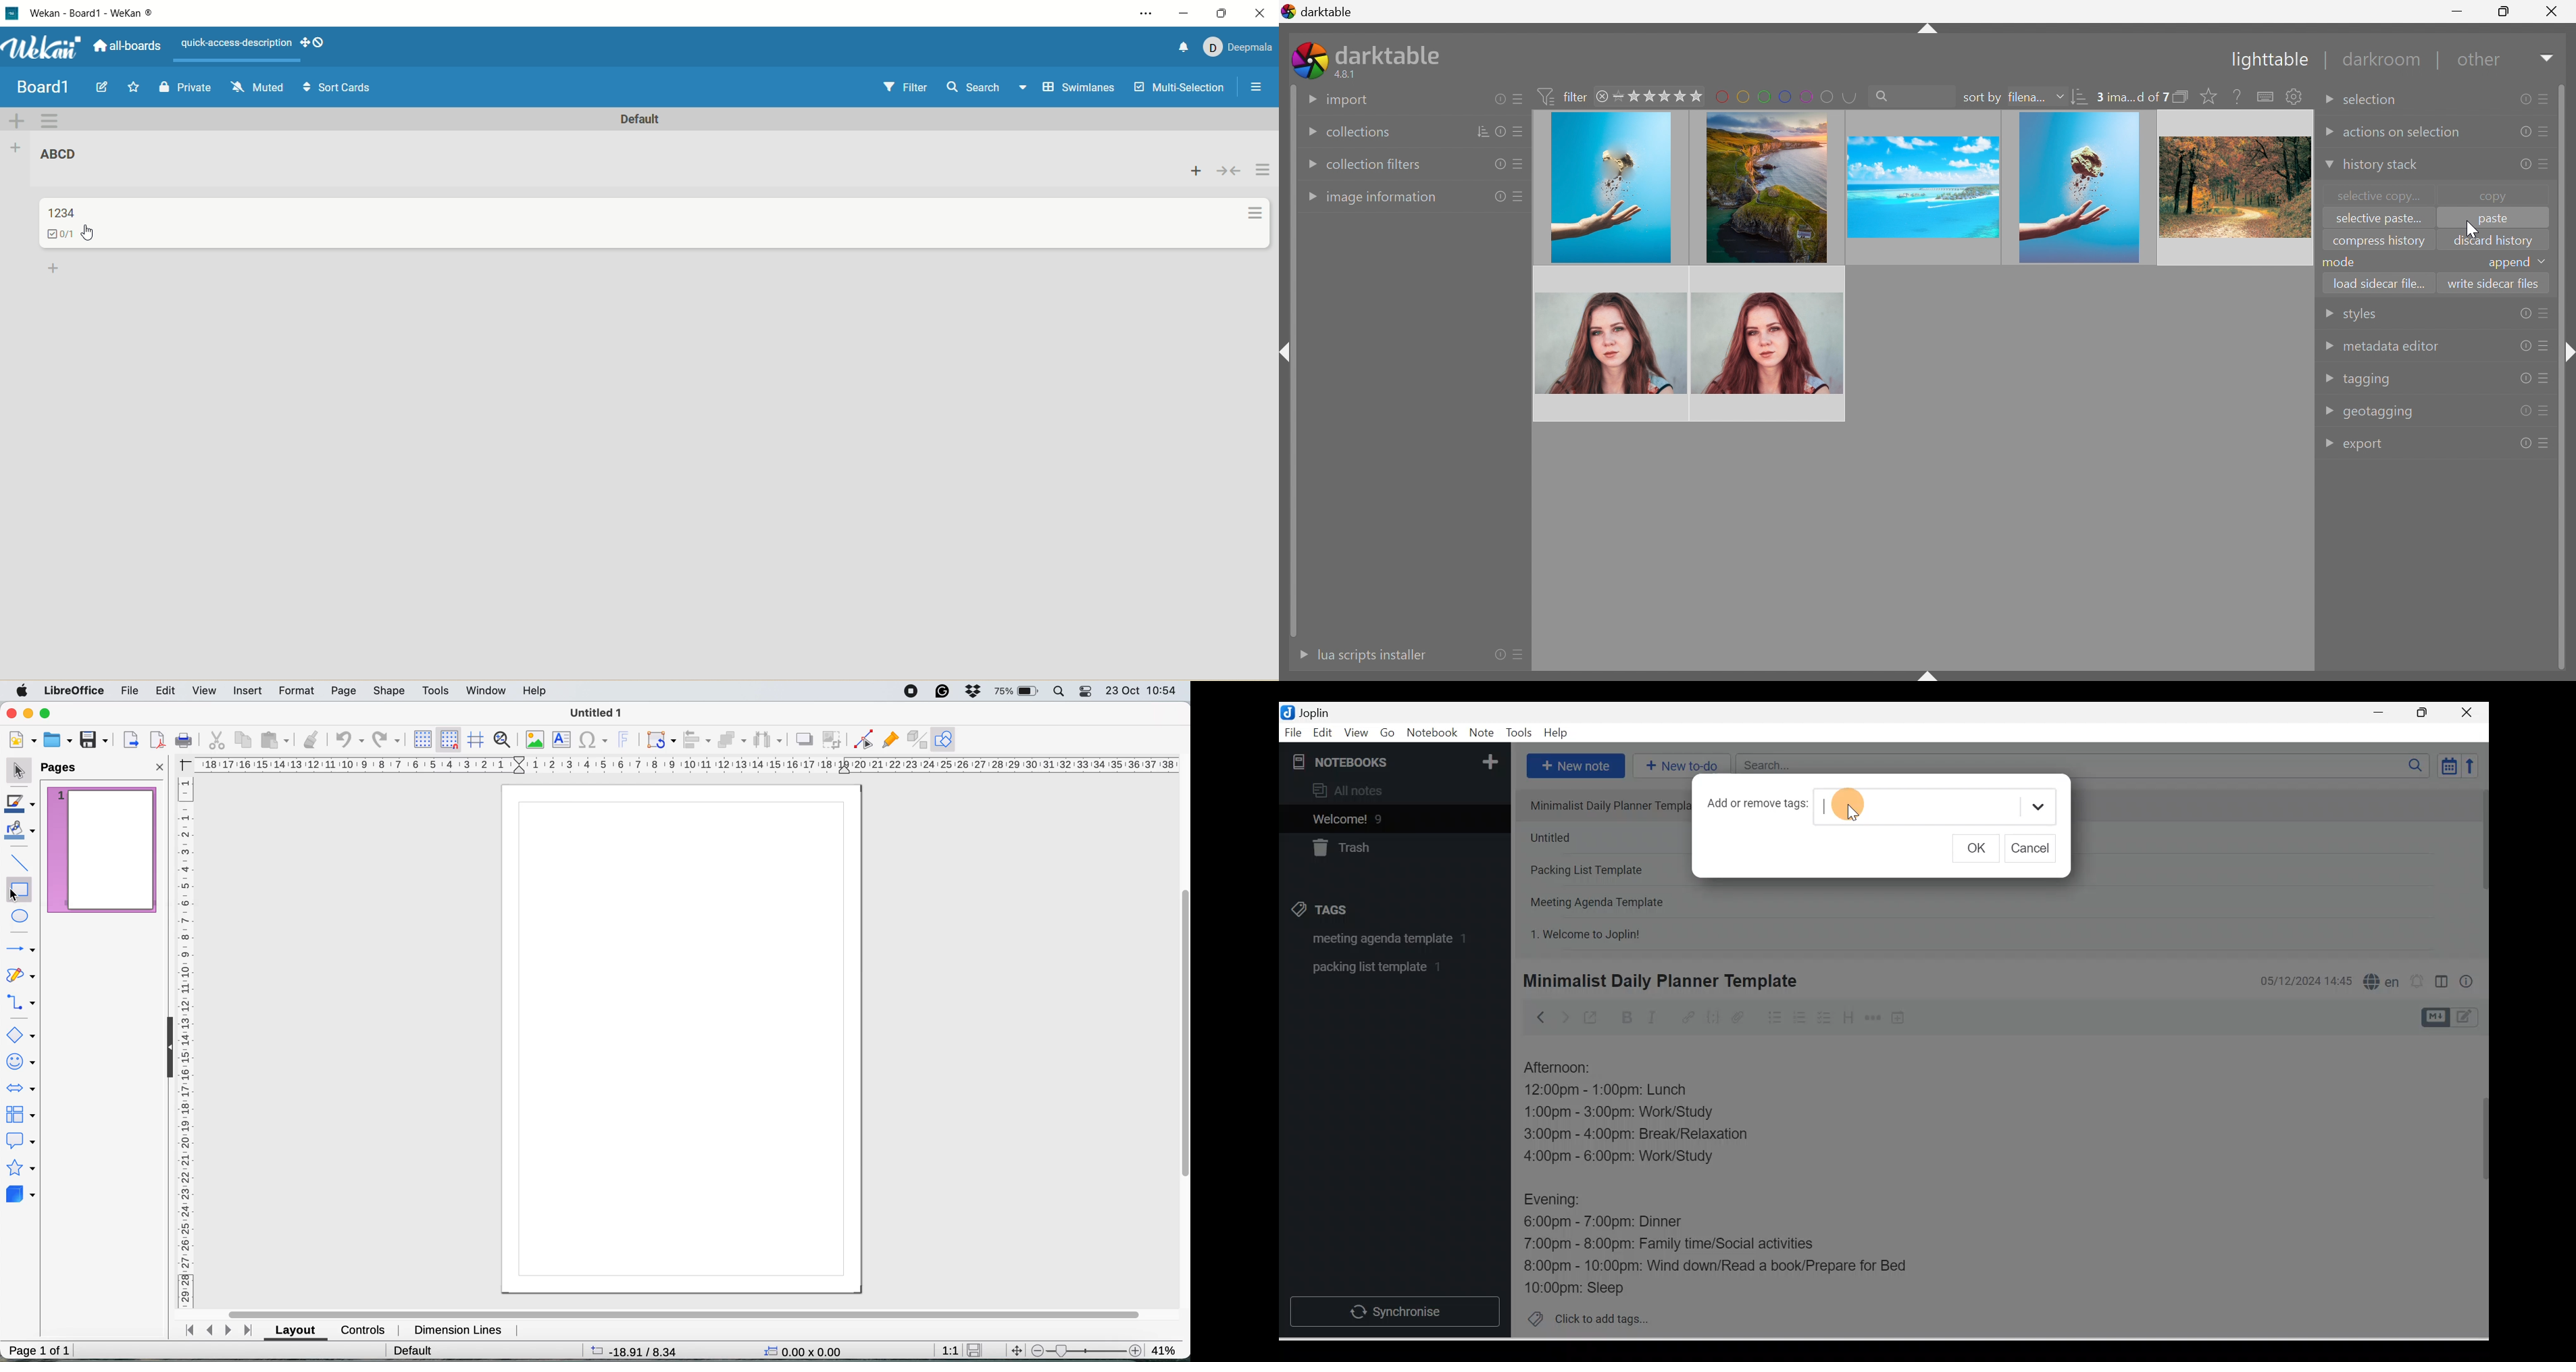 The image size is (2576, 1372). I want to click on pages, so click(63, 769).